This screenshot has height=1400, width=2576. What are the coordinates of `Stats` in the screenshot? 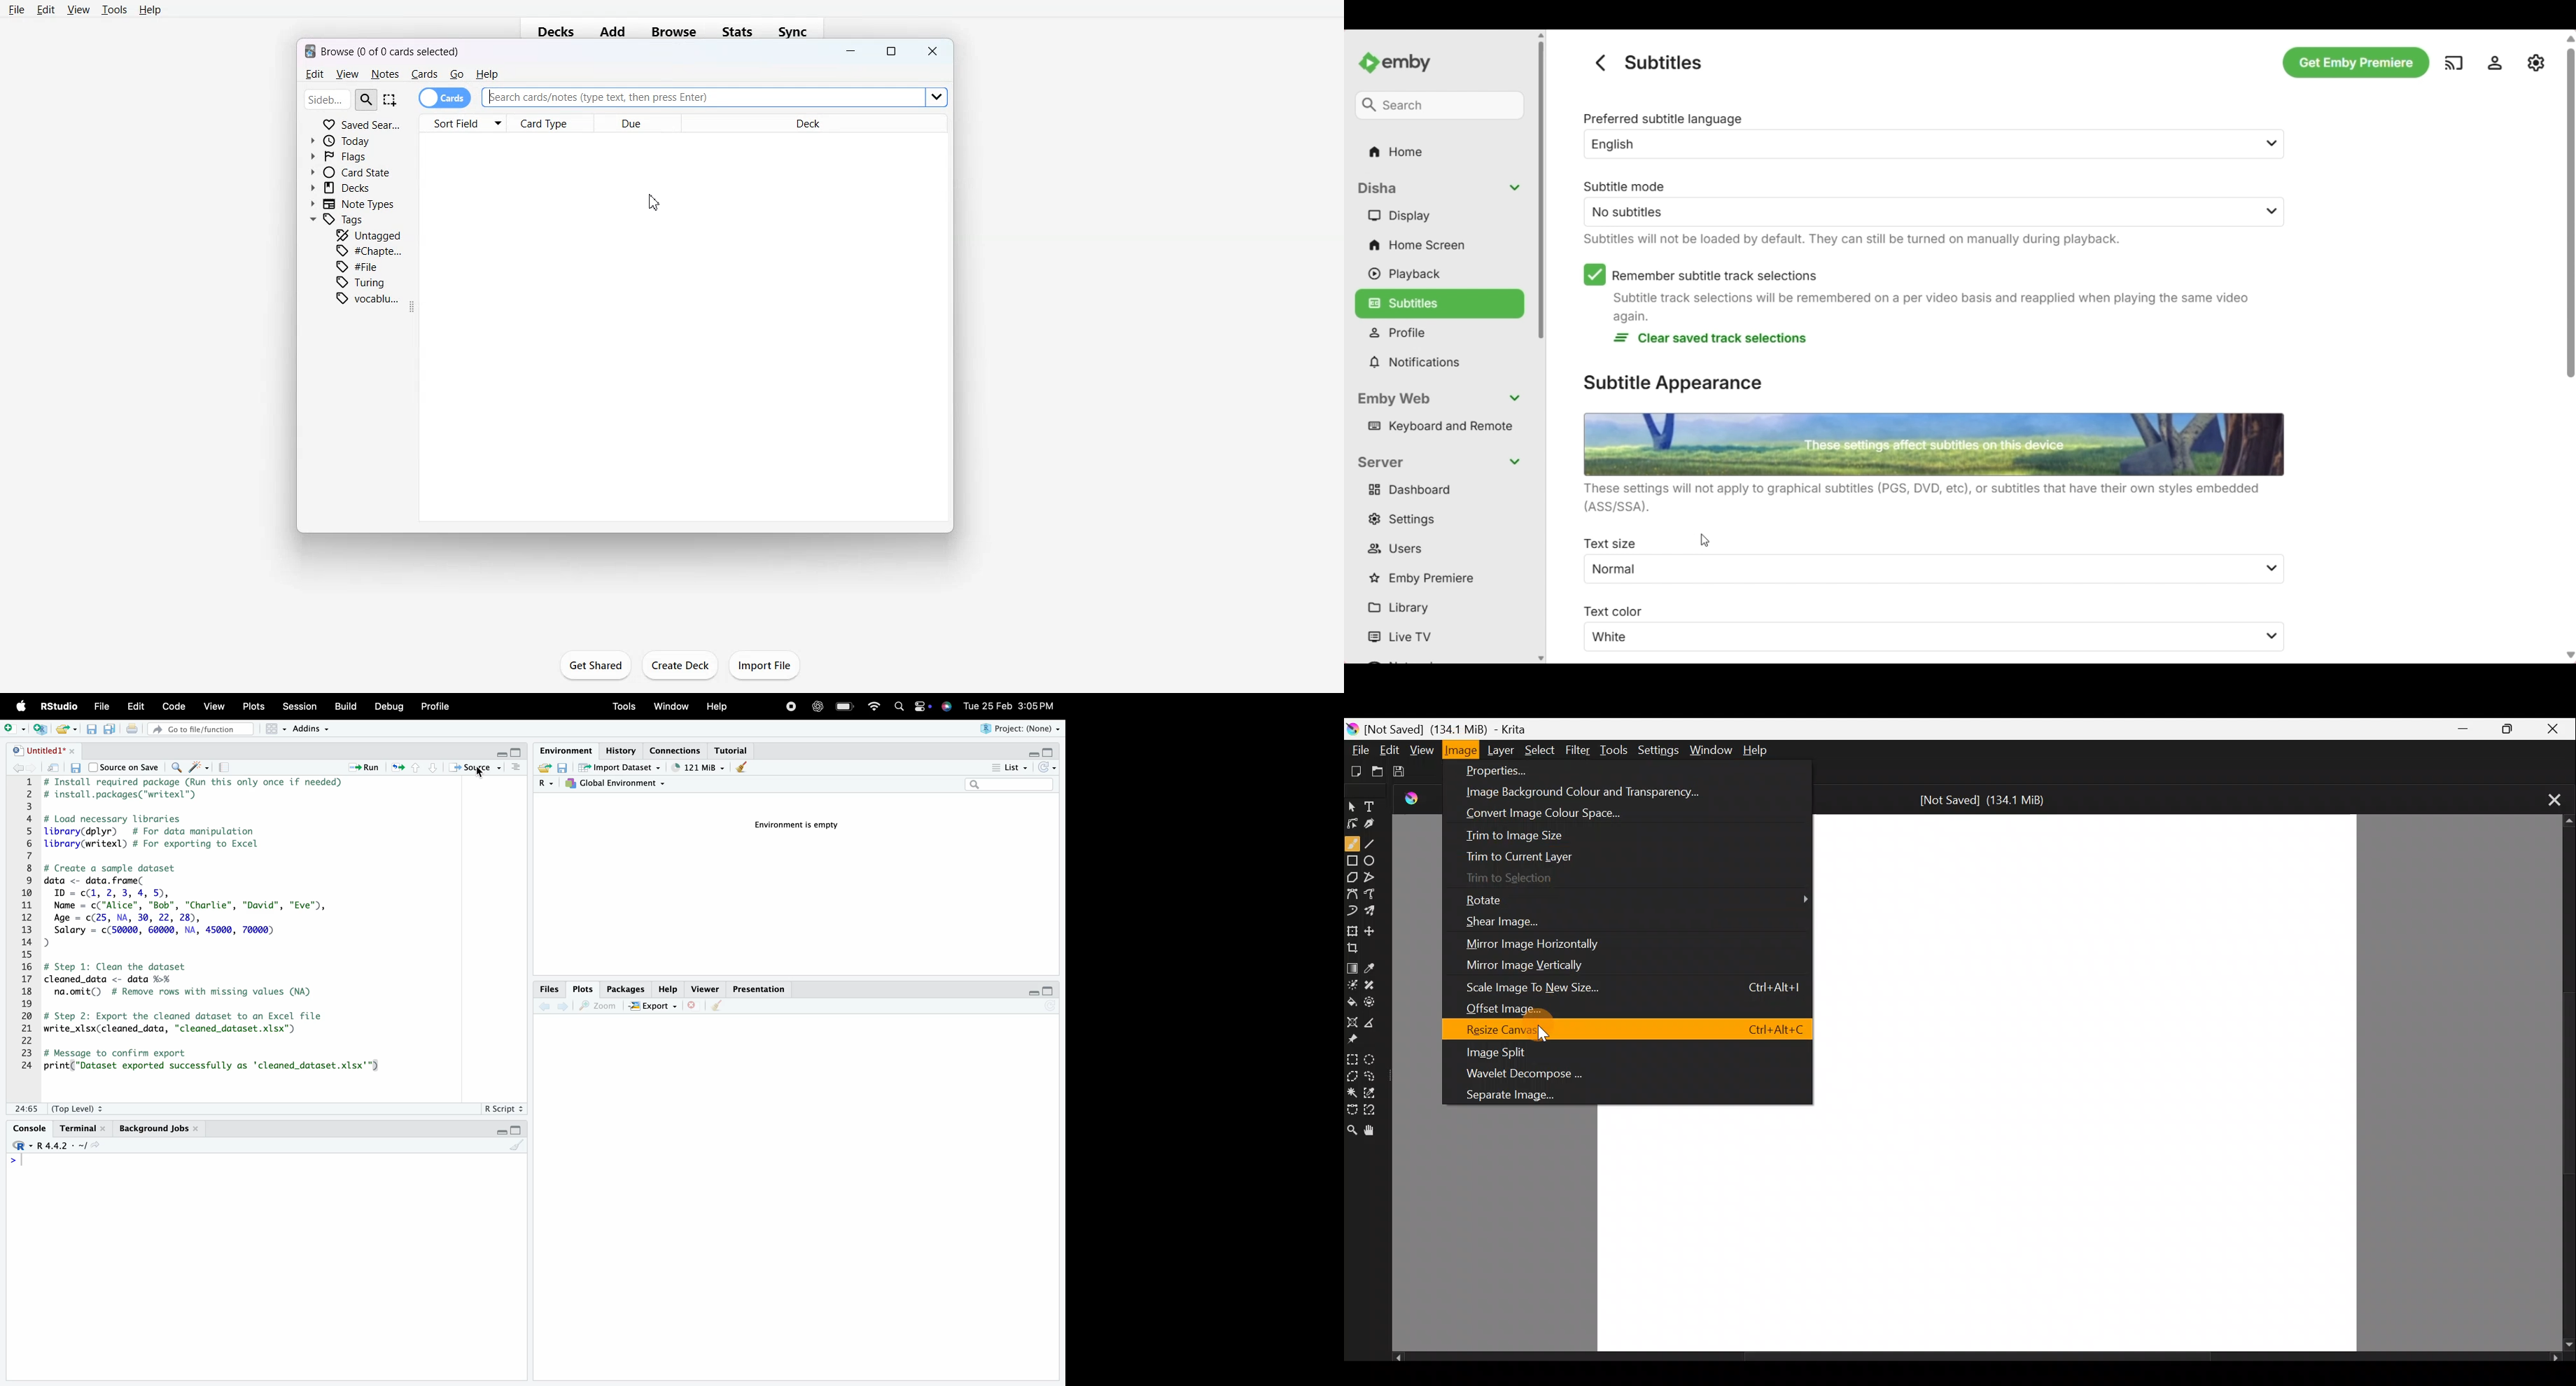 It's located at (739, 31).